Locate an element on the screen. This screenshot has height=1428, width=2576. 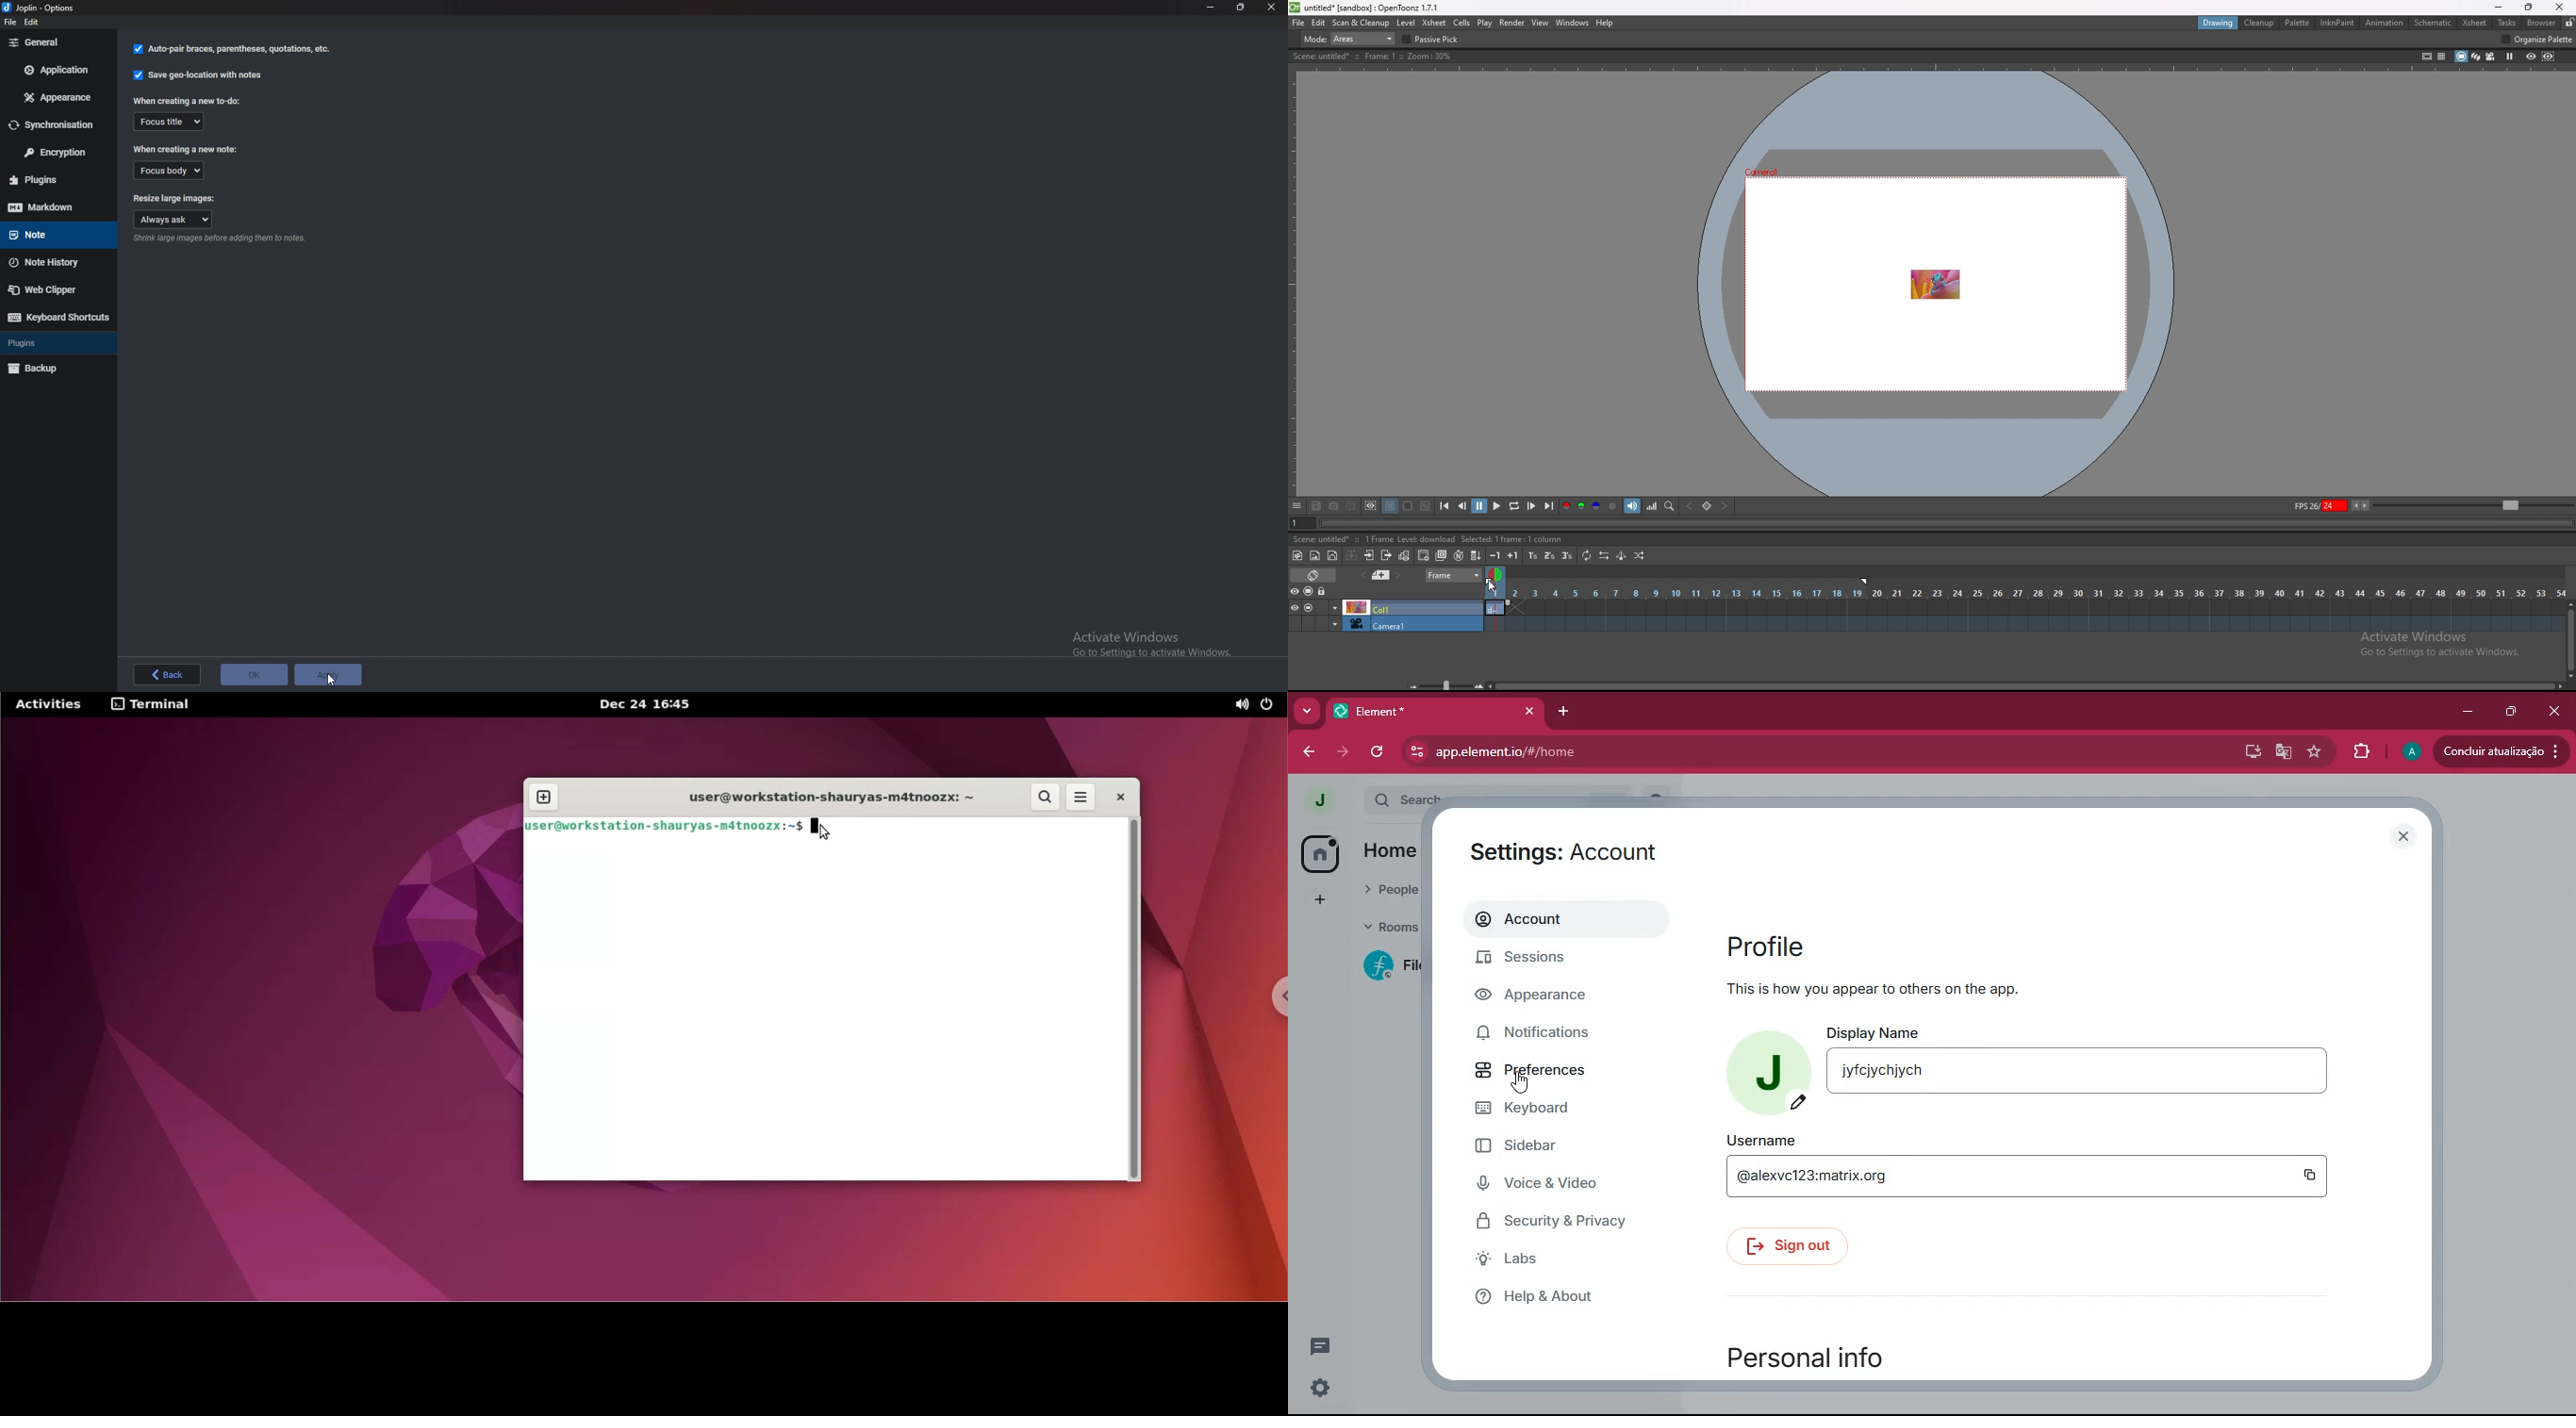
cursor is located at coordinates (329, 680).